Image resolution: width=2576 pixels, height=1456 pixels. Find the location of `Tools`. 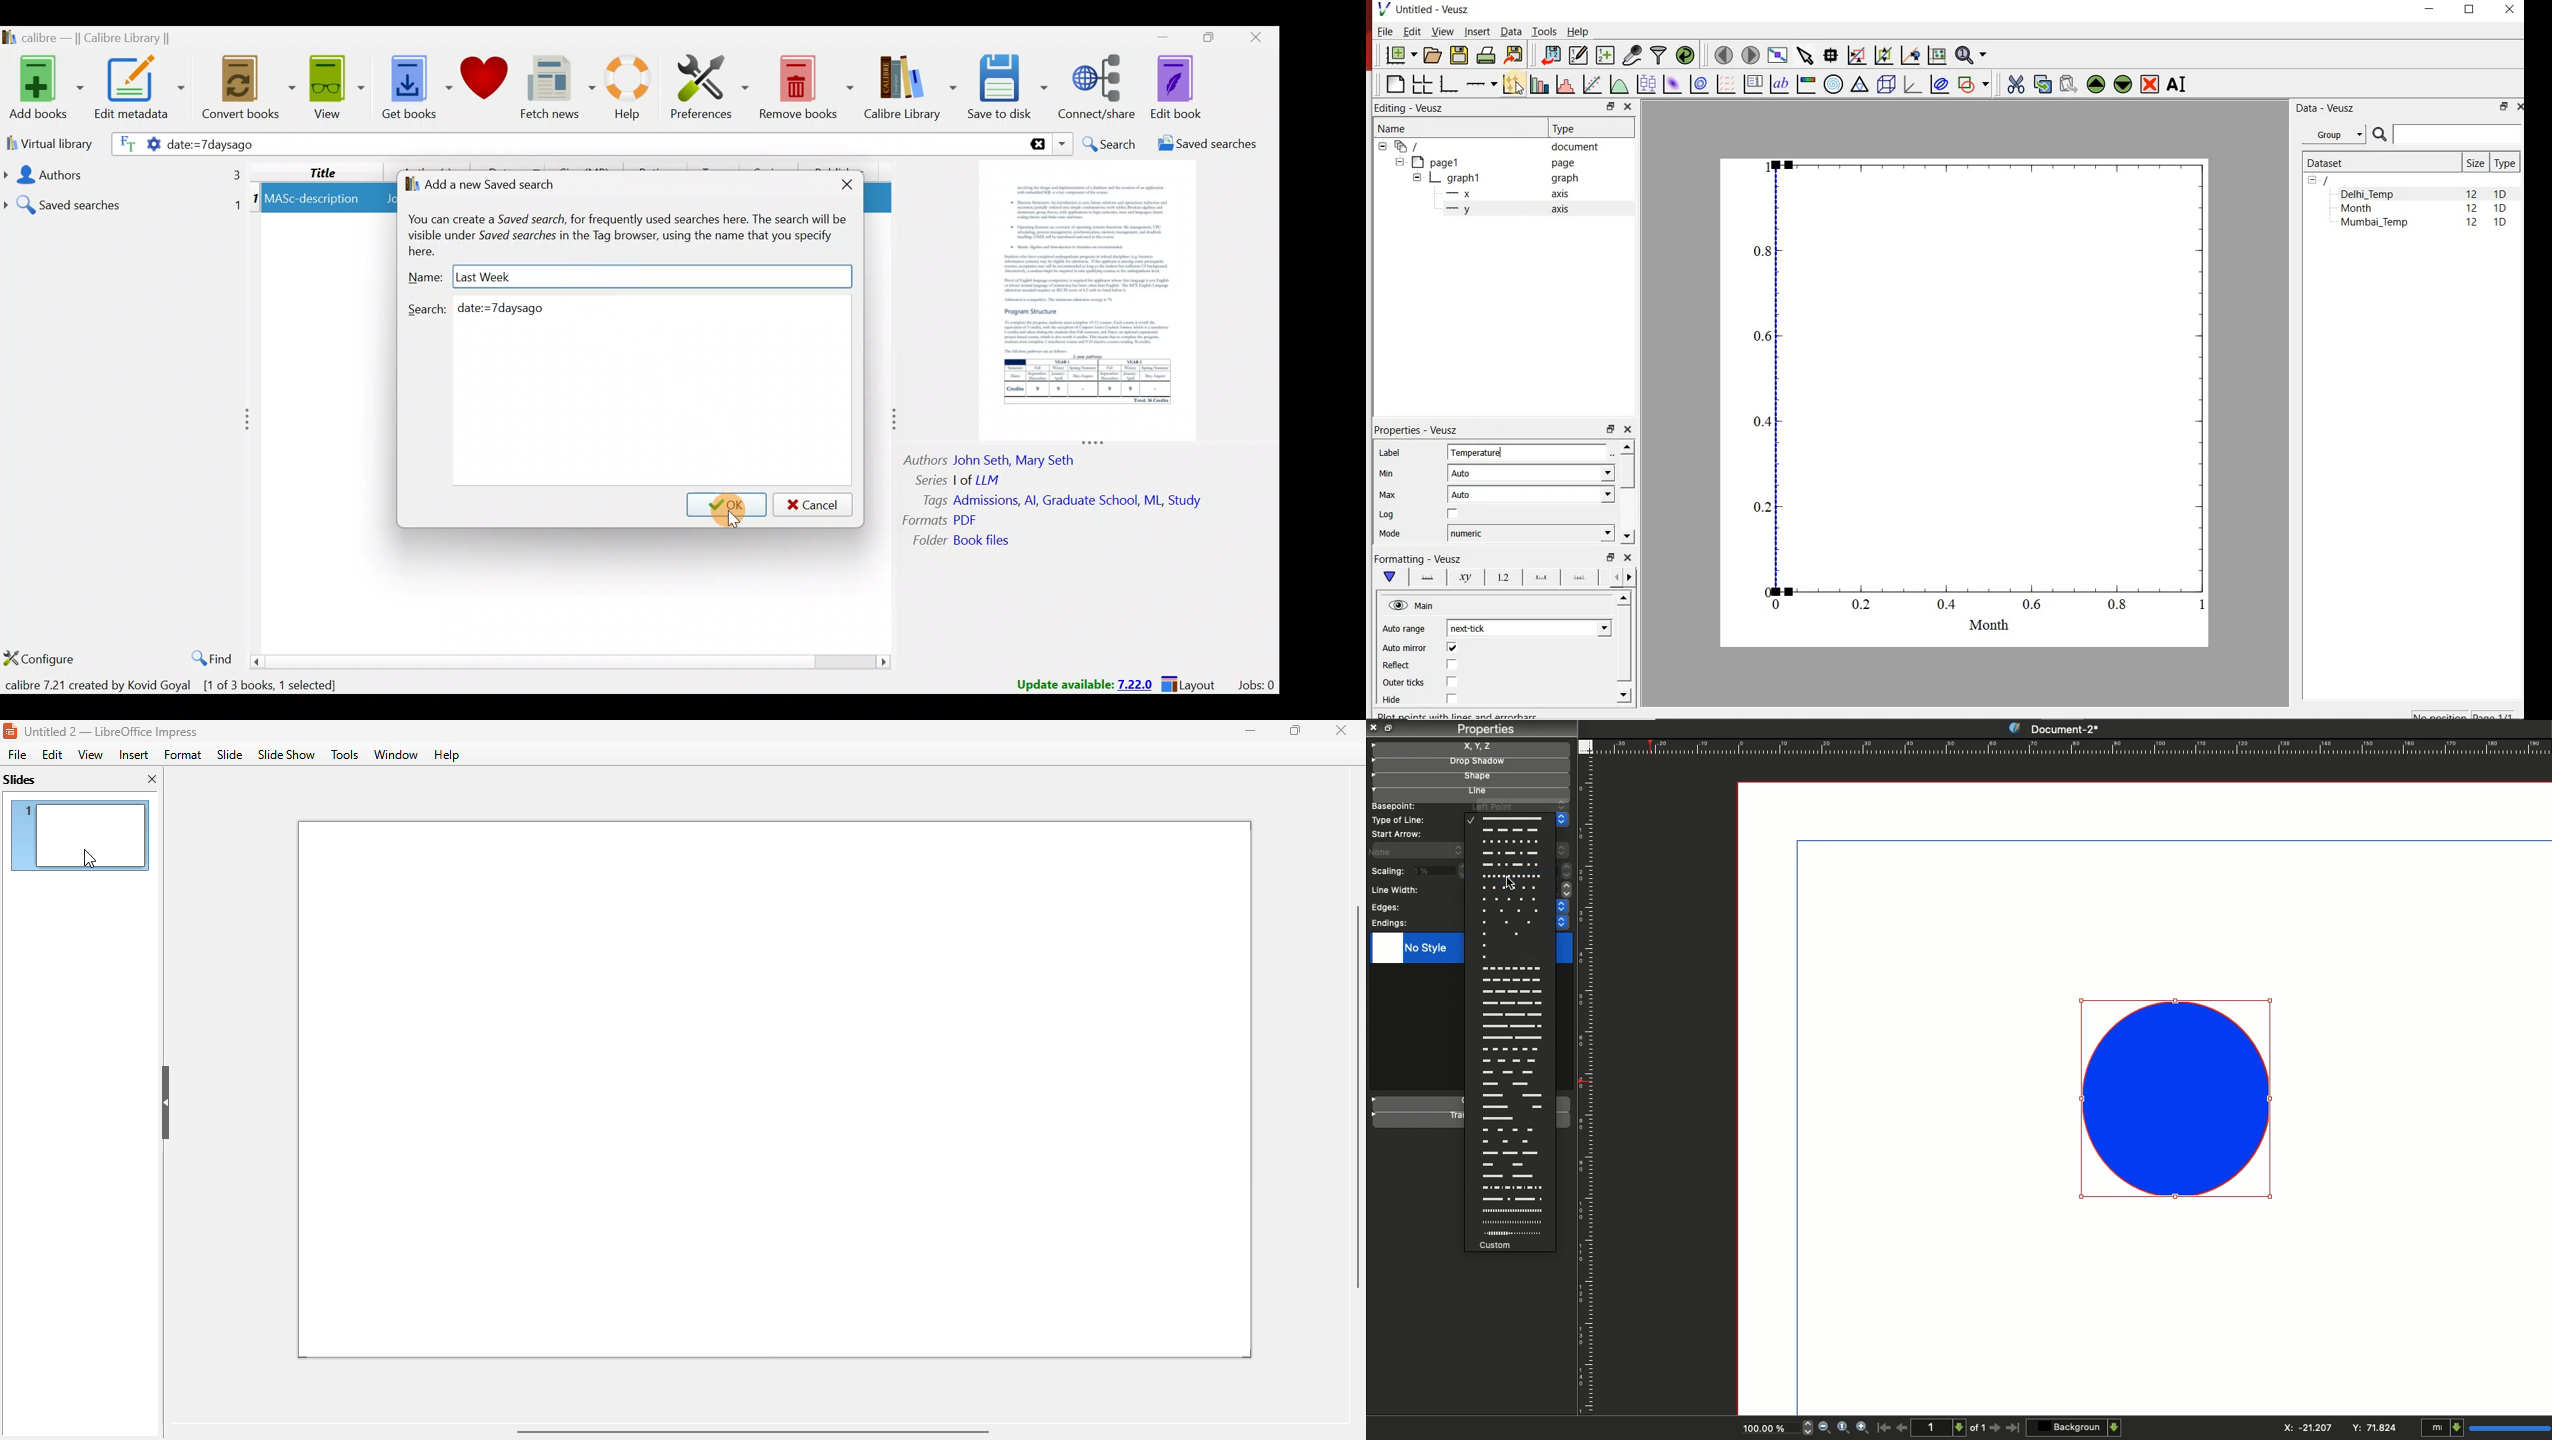

Tools is located at coordinates (1545, 32).